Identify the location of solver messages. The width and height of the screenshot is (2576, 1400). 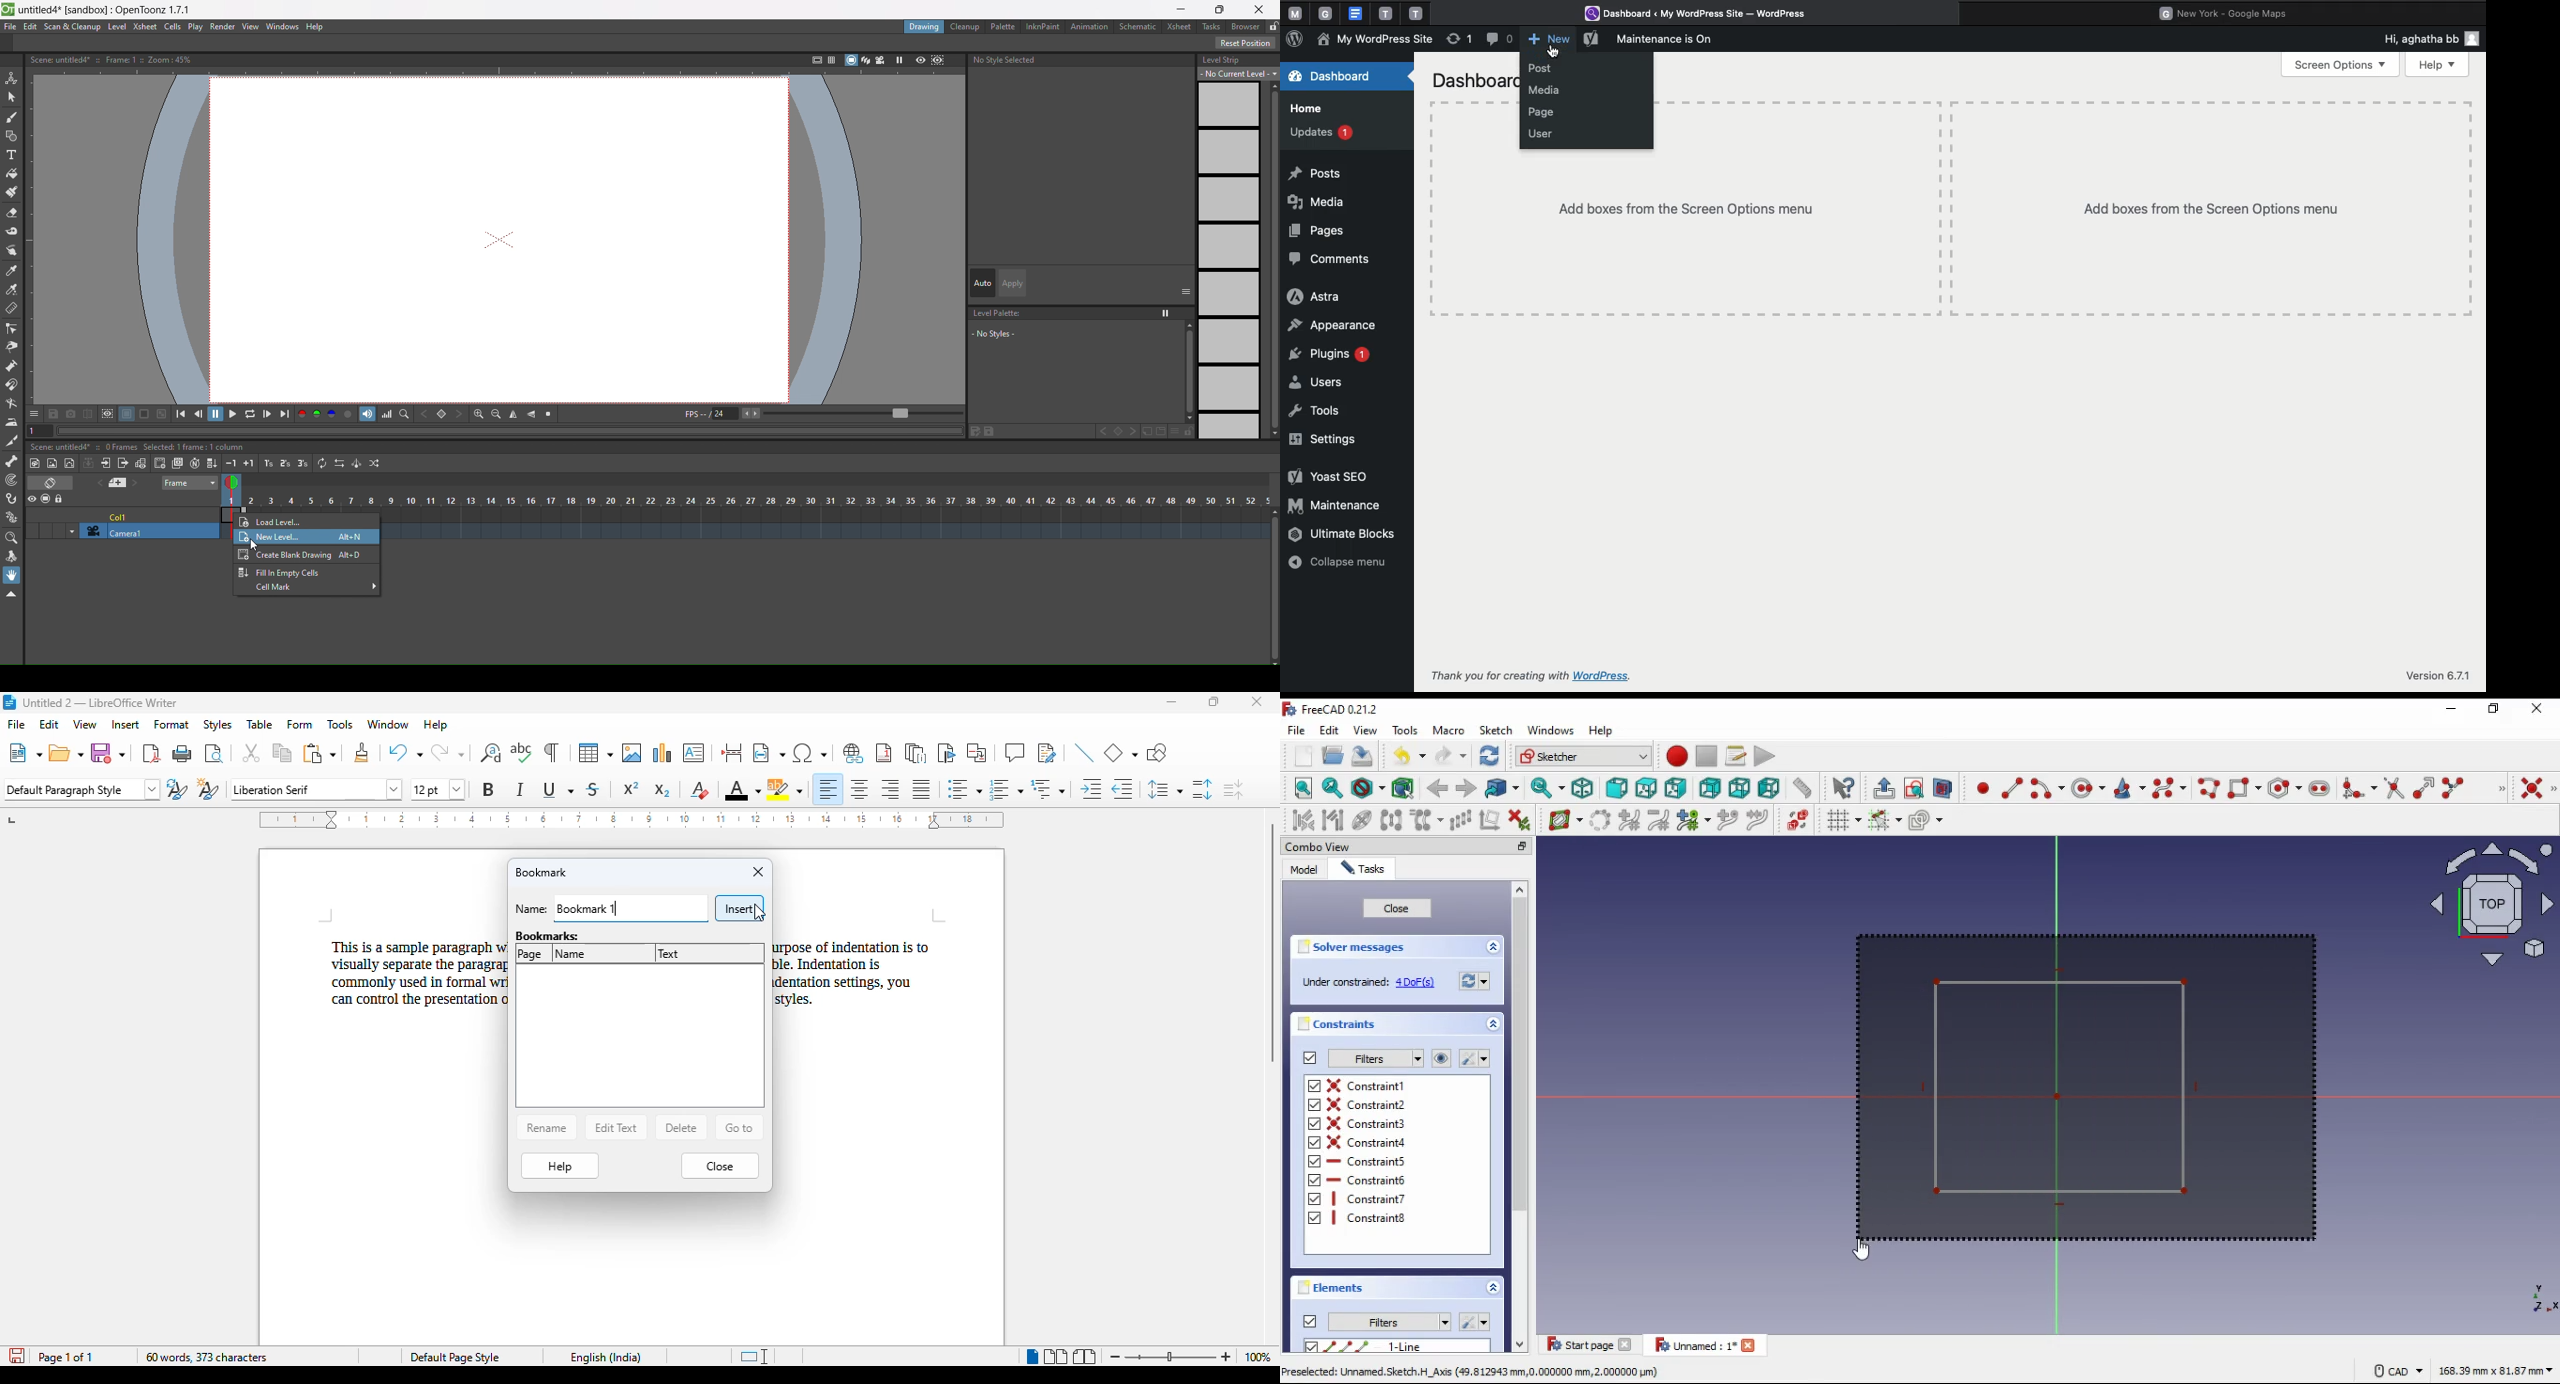
(1357, 947).